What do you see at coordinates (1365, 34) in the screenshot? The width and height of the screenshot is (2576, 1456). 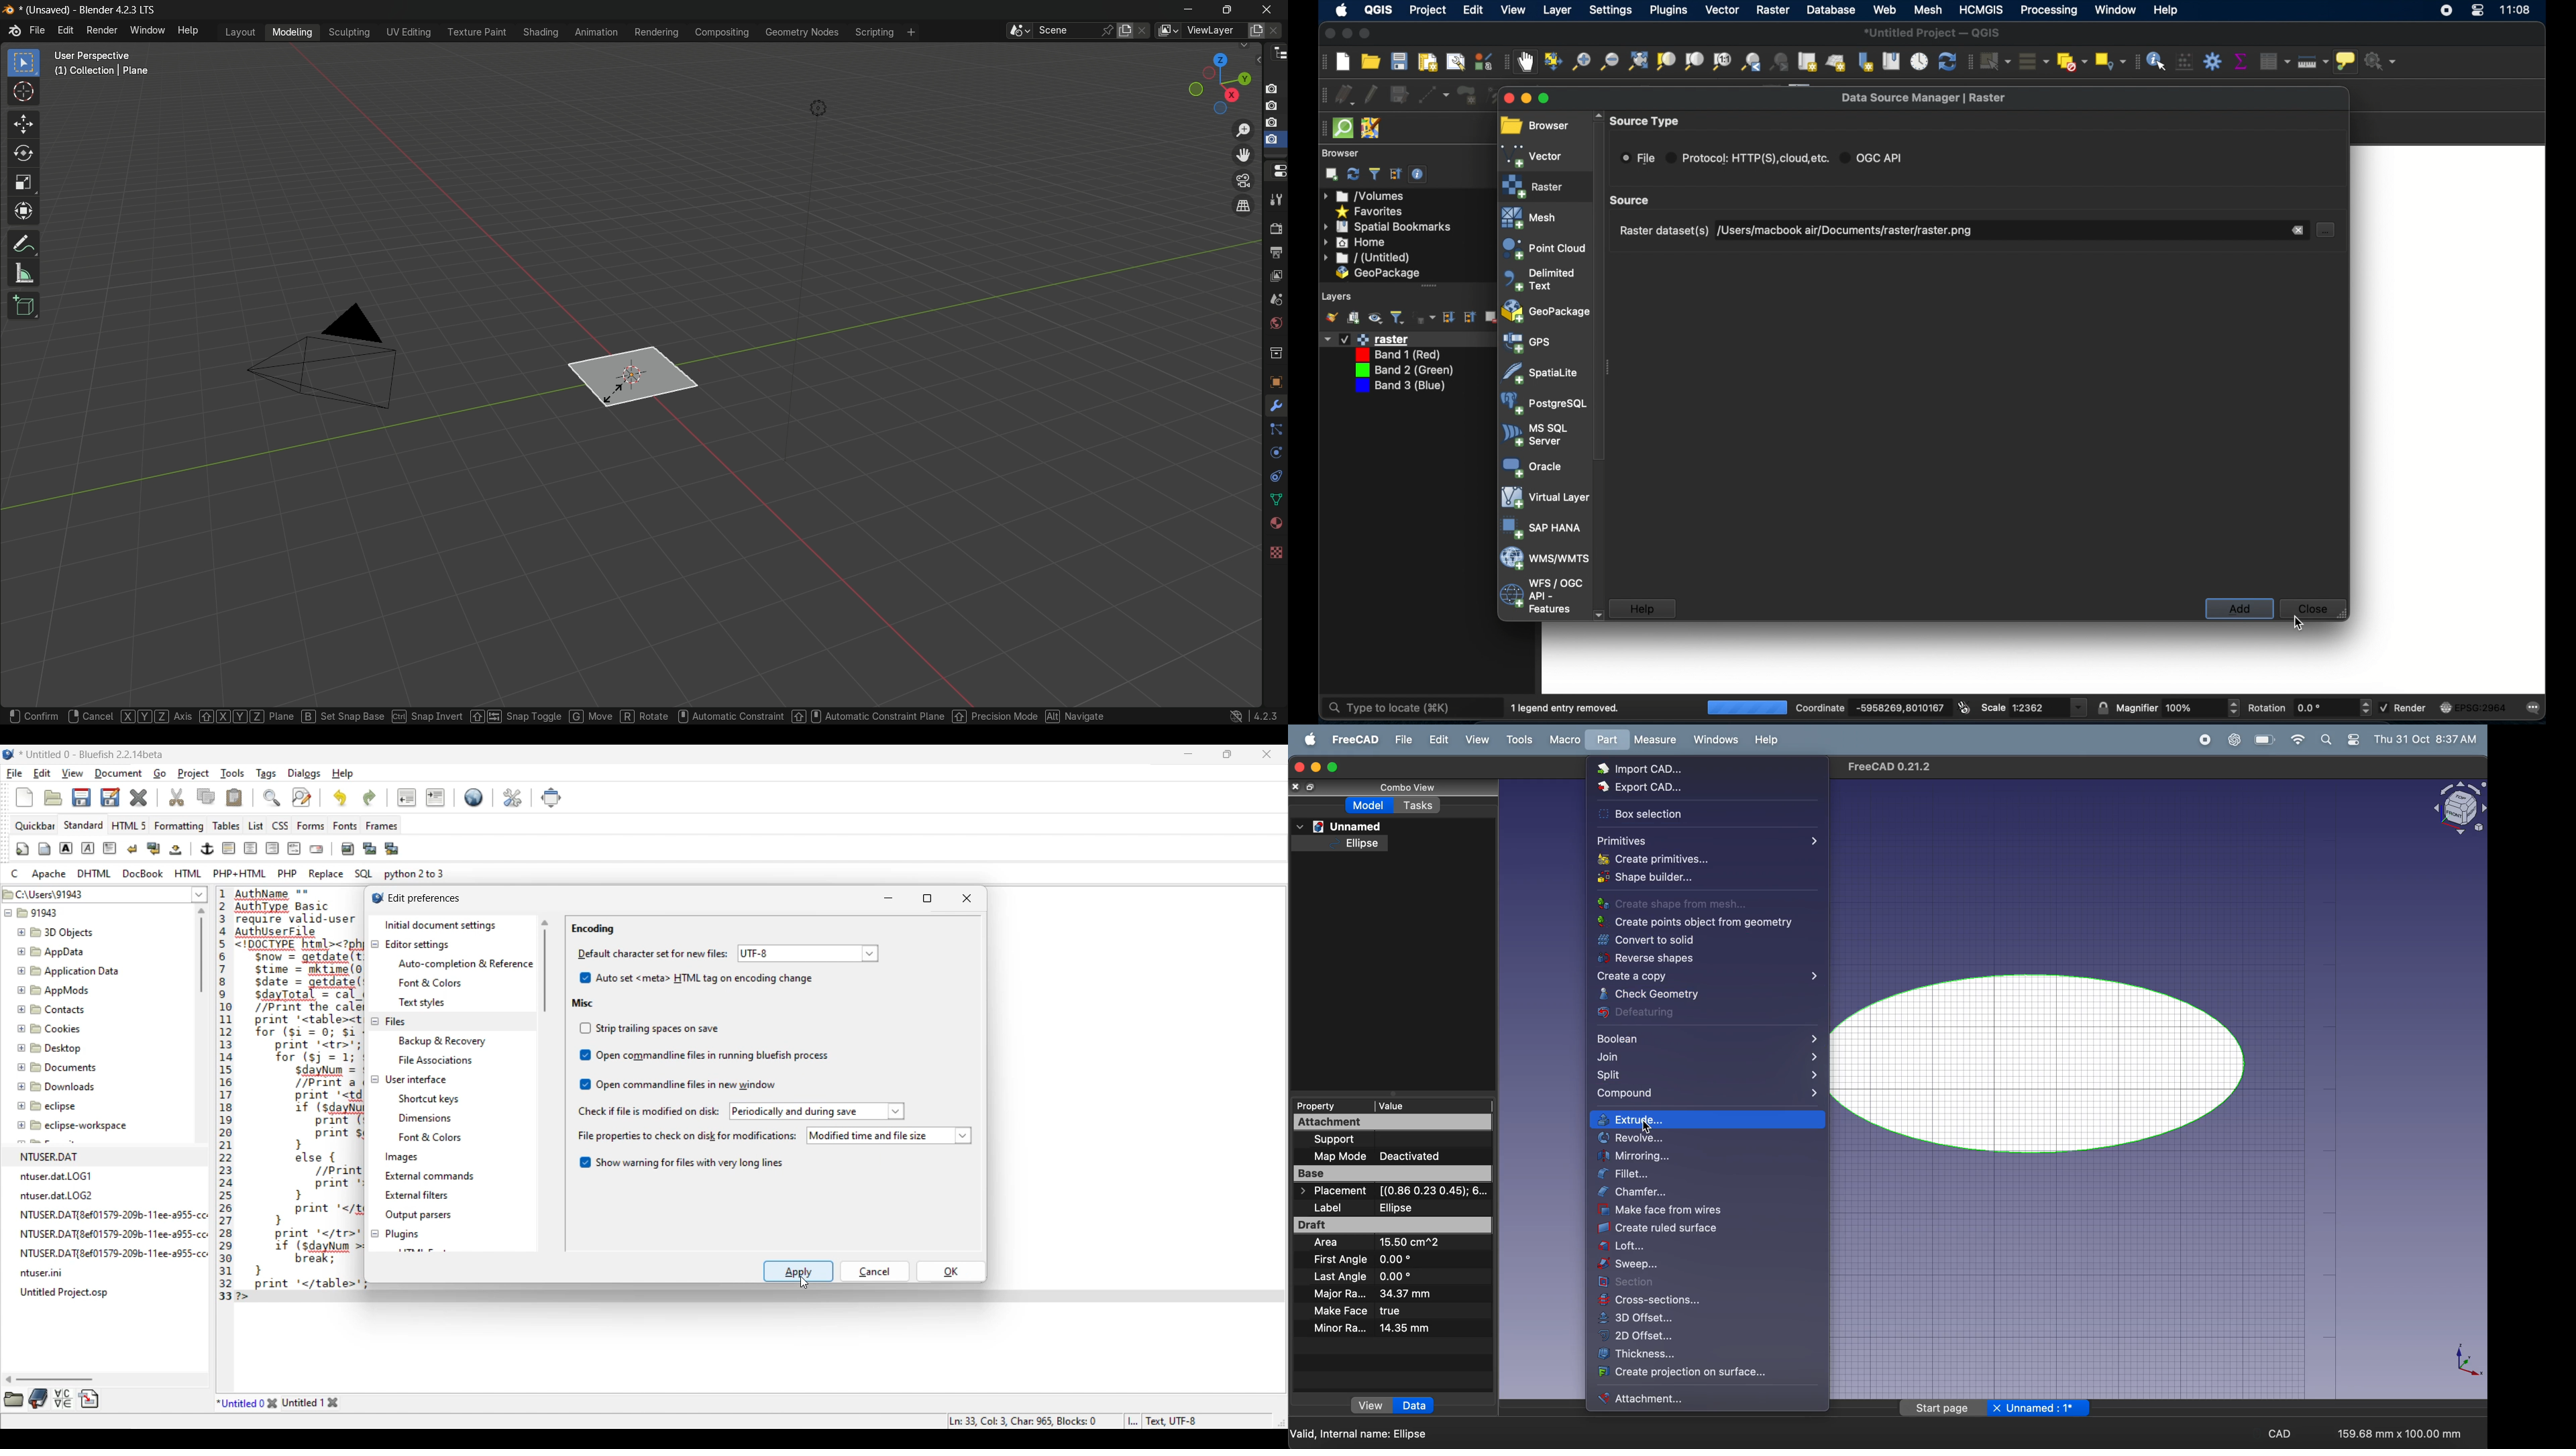 I see `maximize` at bounding box center [1365, 34].